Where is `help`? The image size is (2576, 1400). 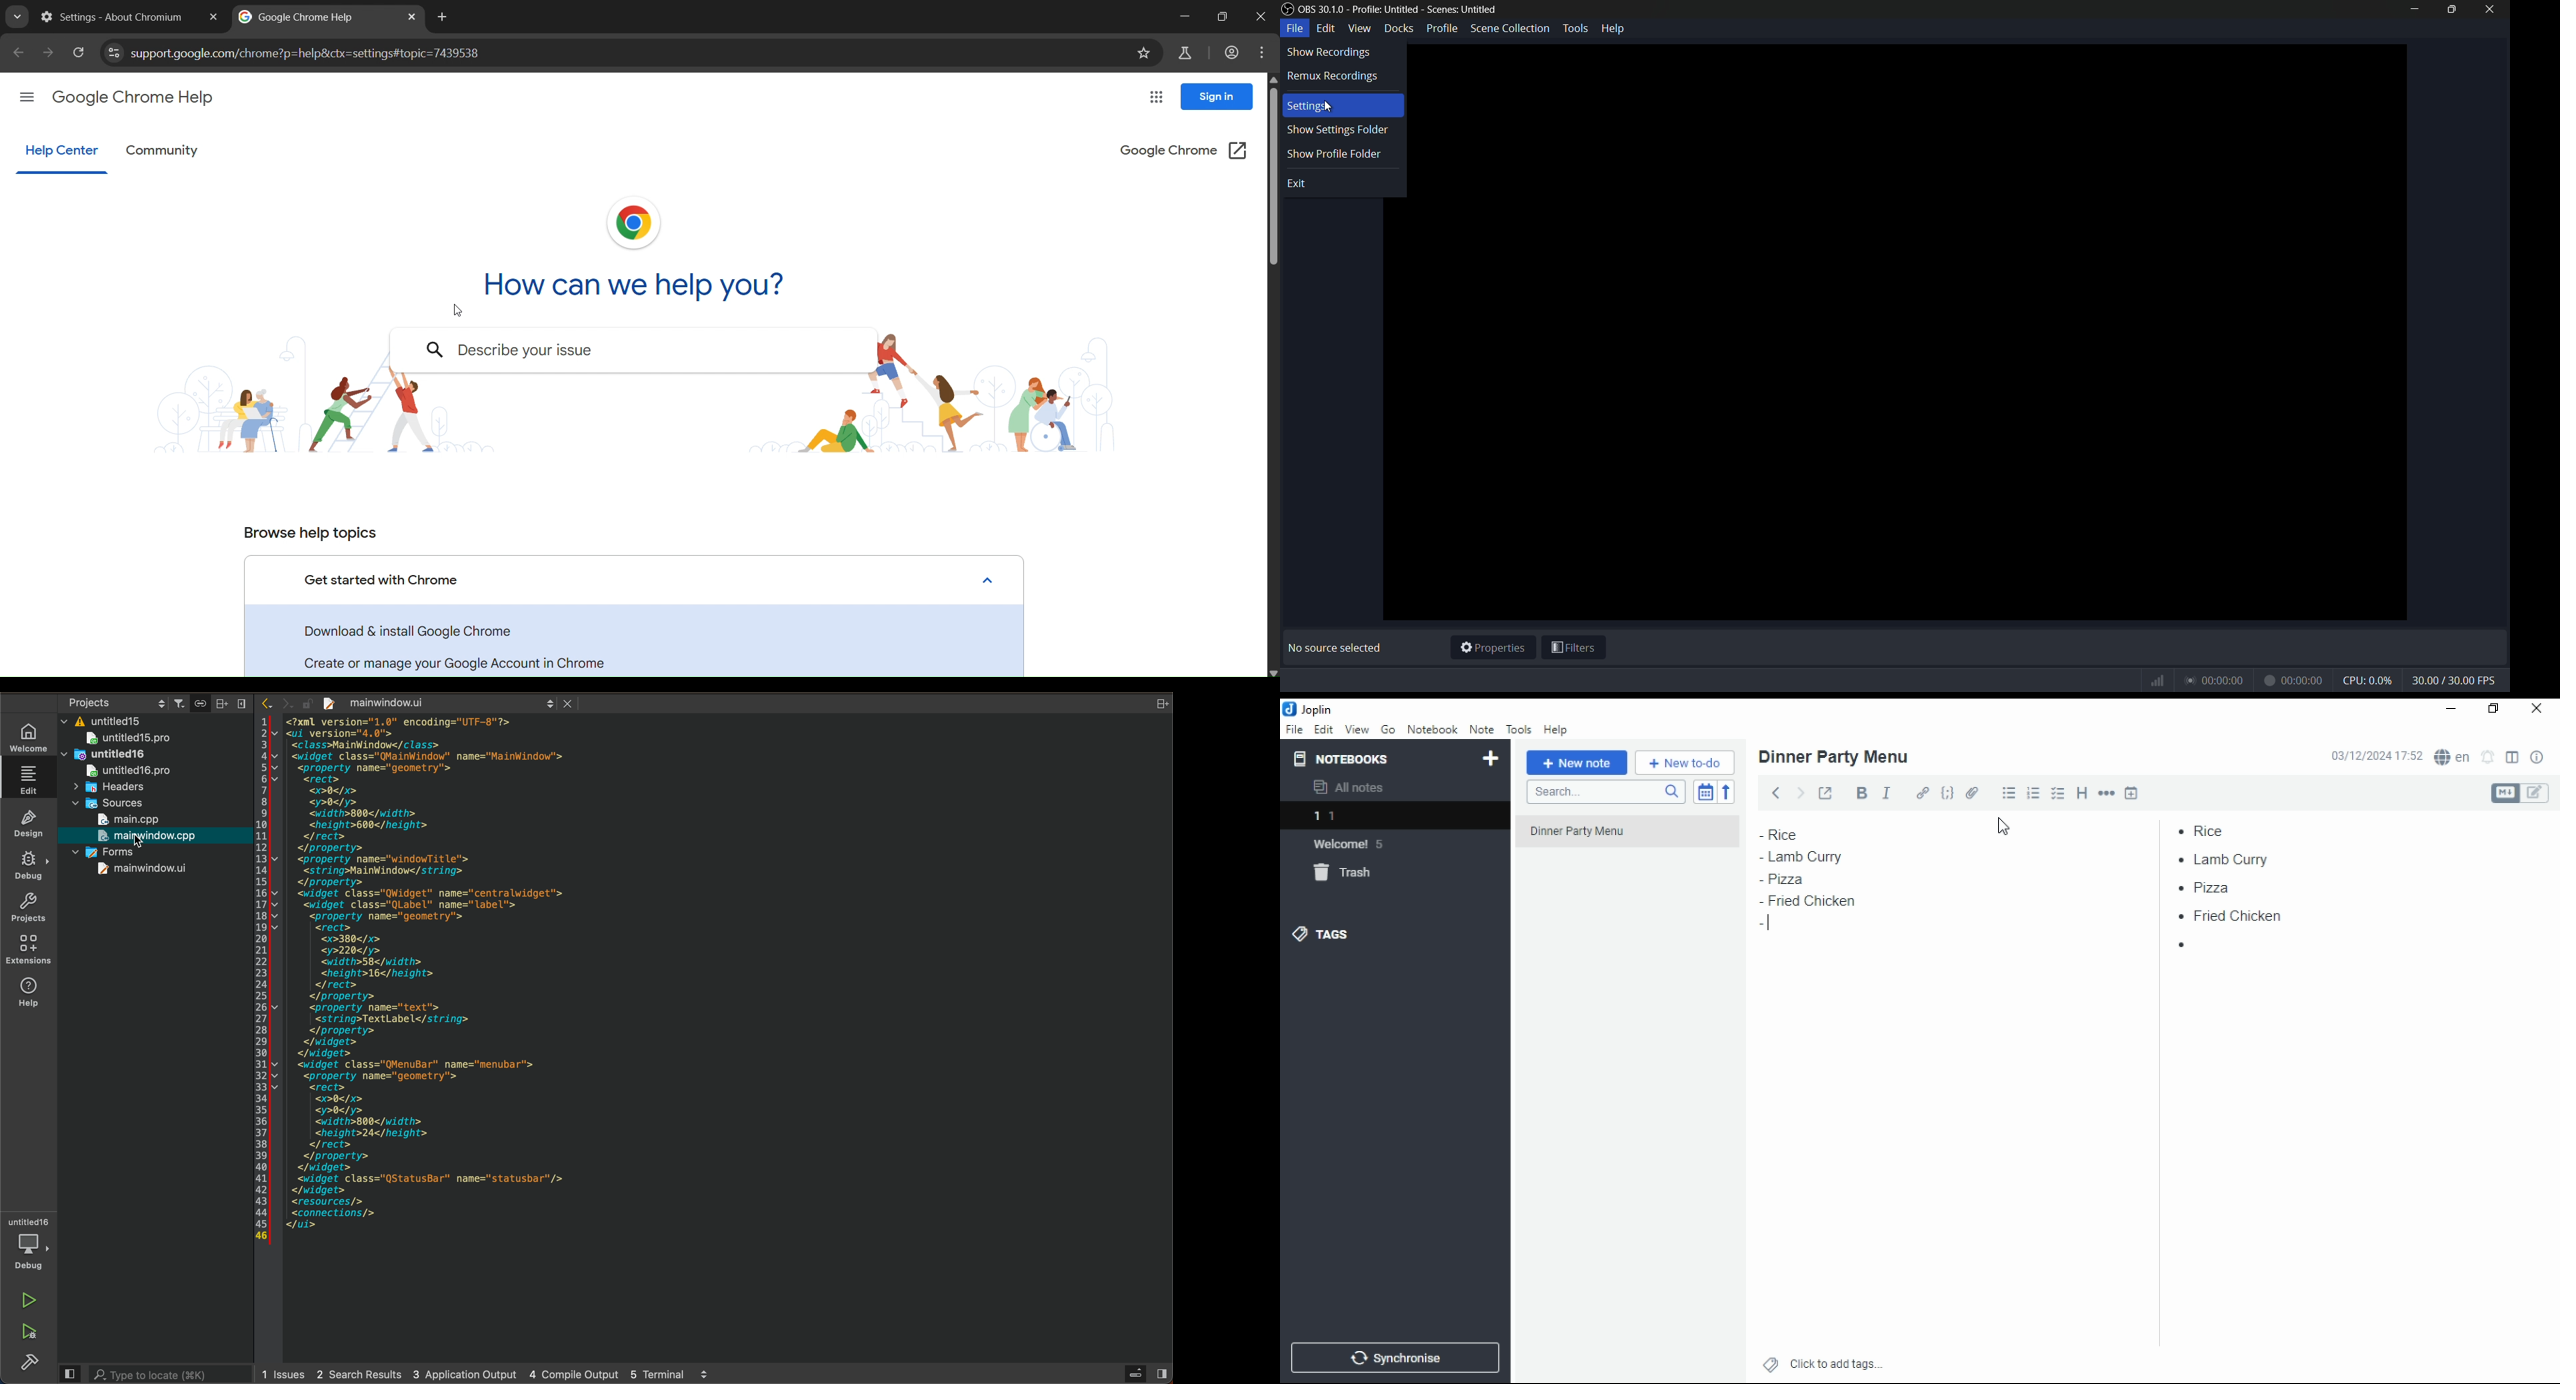
help is located at coordinates (1556, 730).